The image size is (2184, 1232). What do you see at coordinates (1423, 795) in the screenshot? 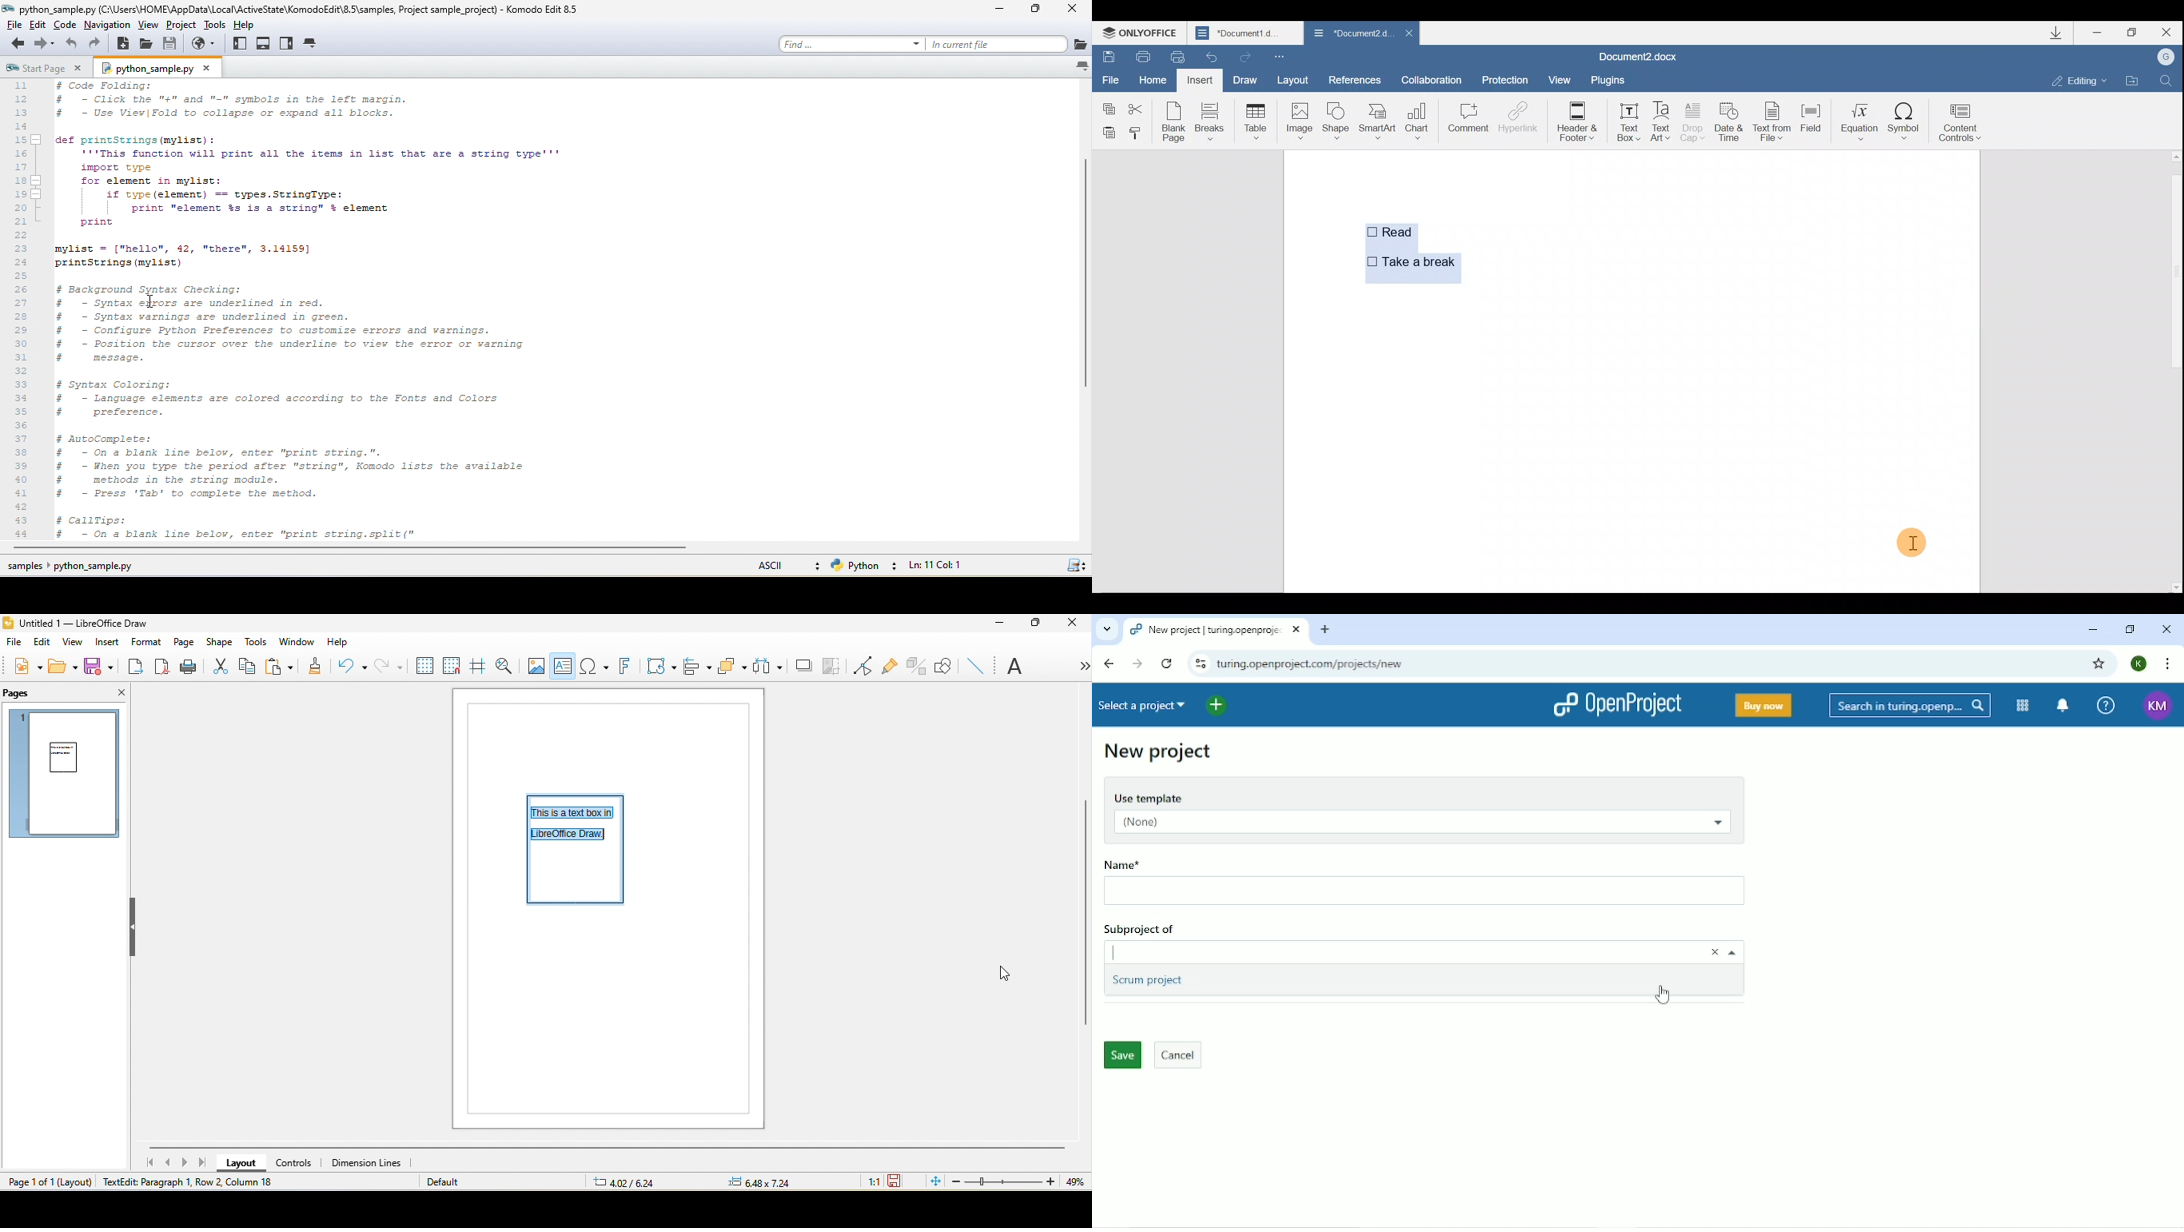
I see `Use template` at bounding box center [1423, 795].